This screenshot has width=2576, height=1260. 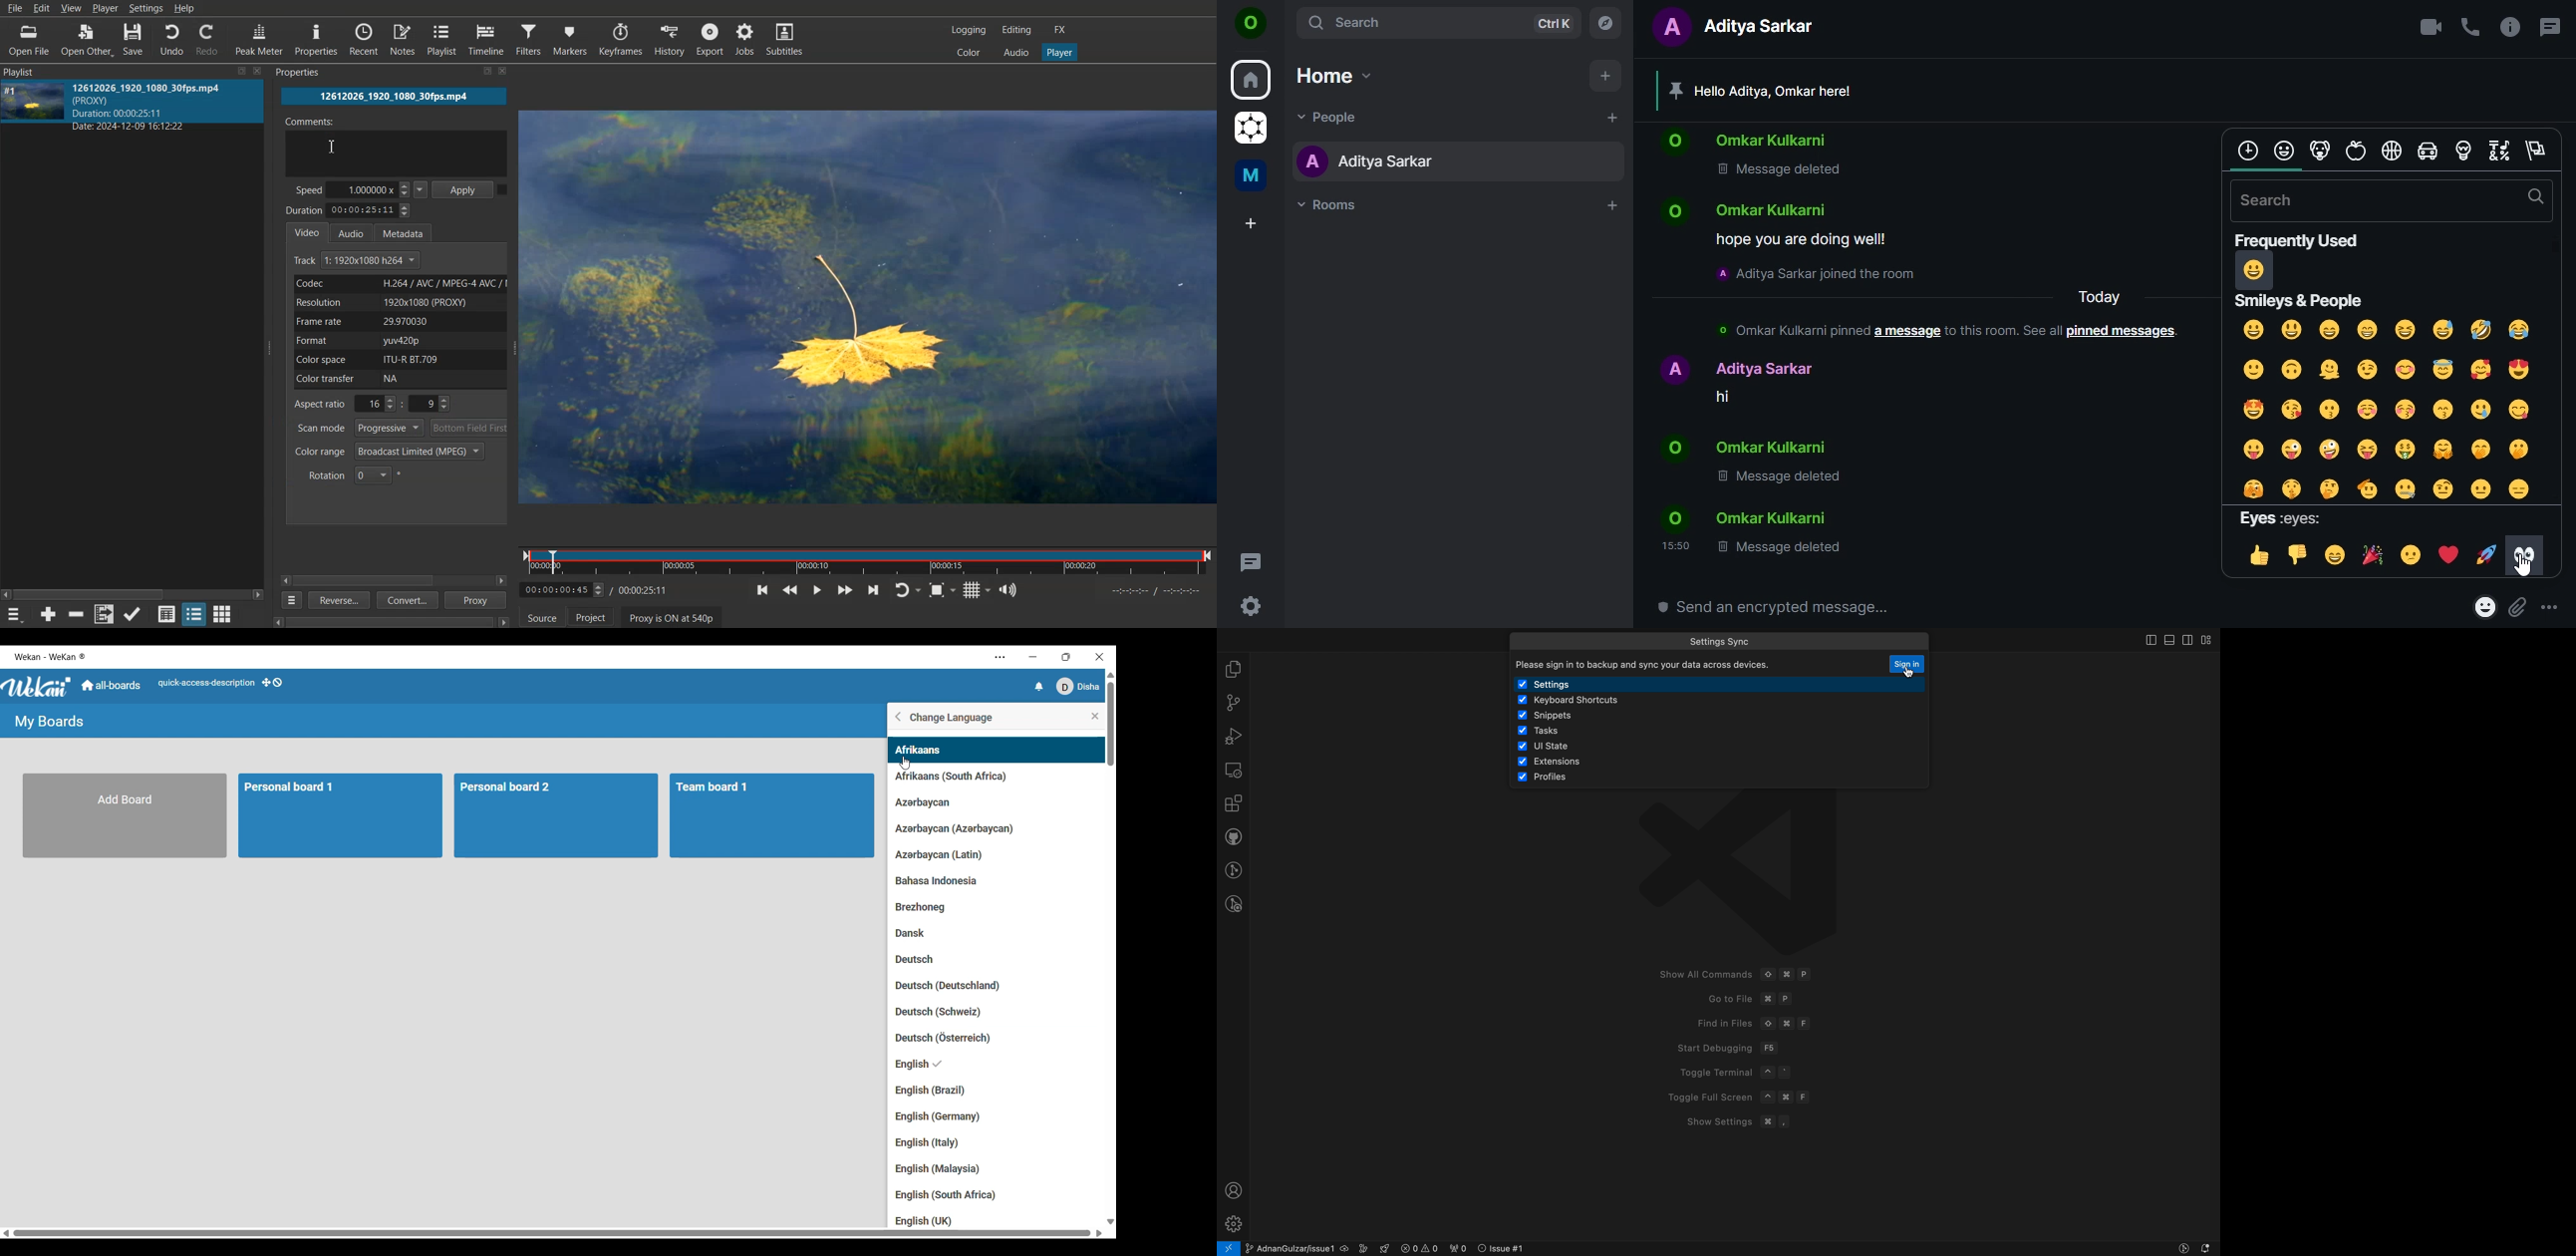 I want to click on , so click(x=2522, y=330).